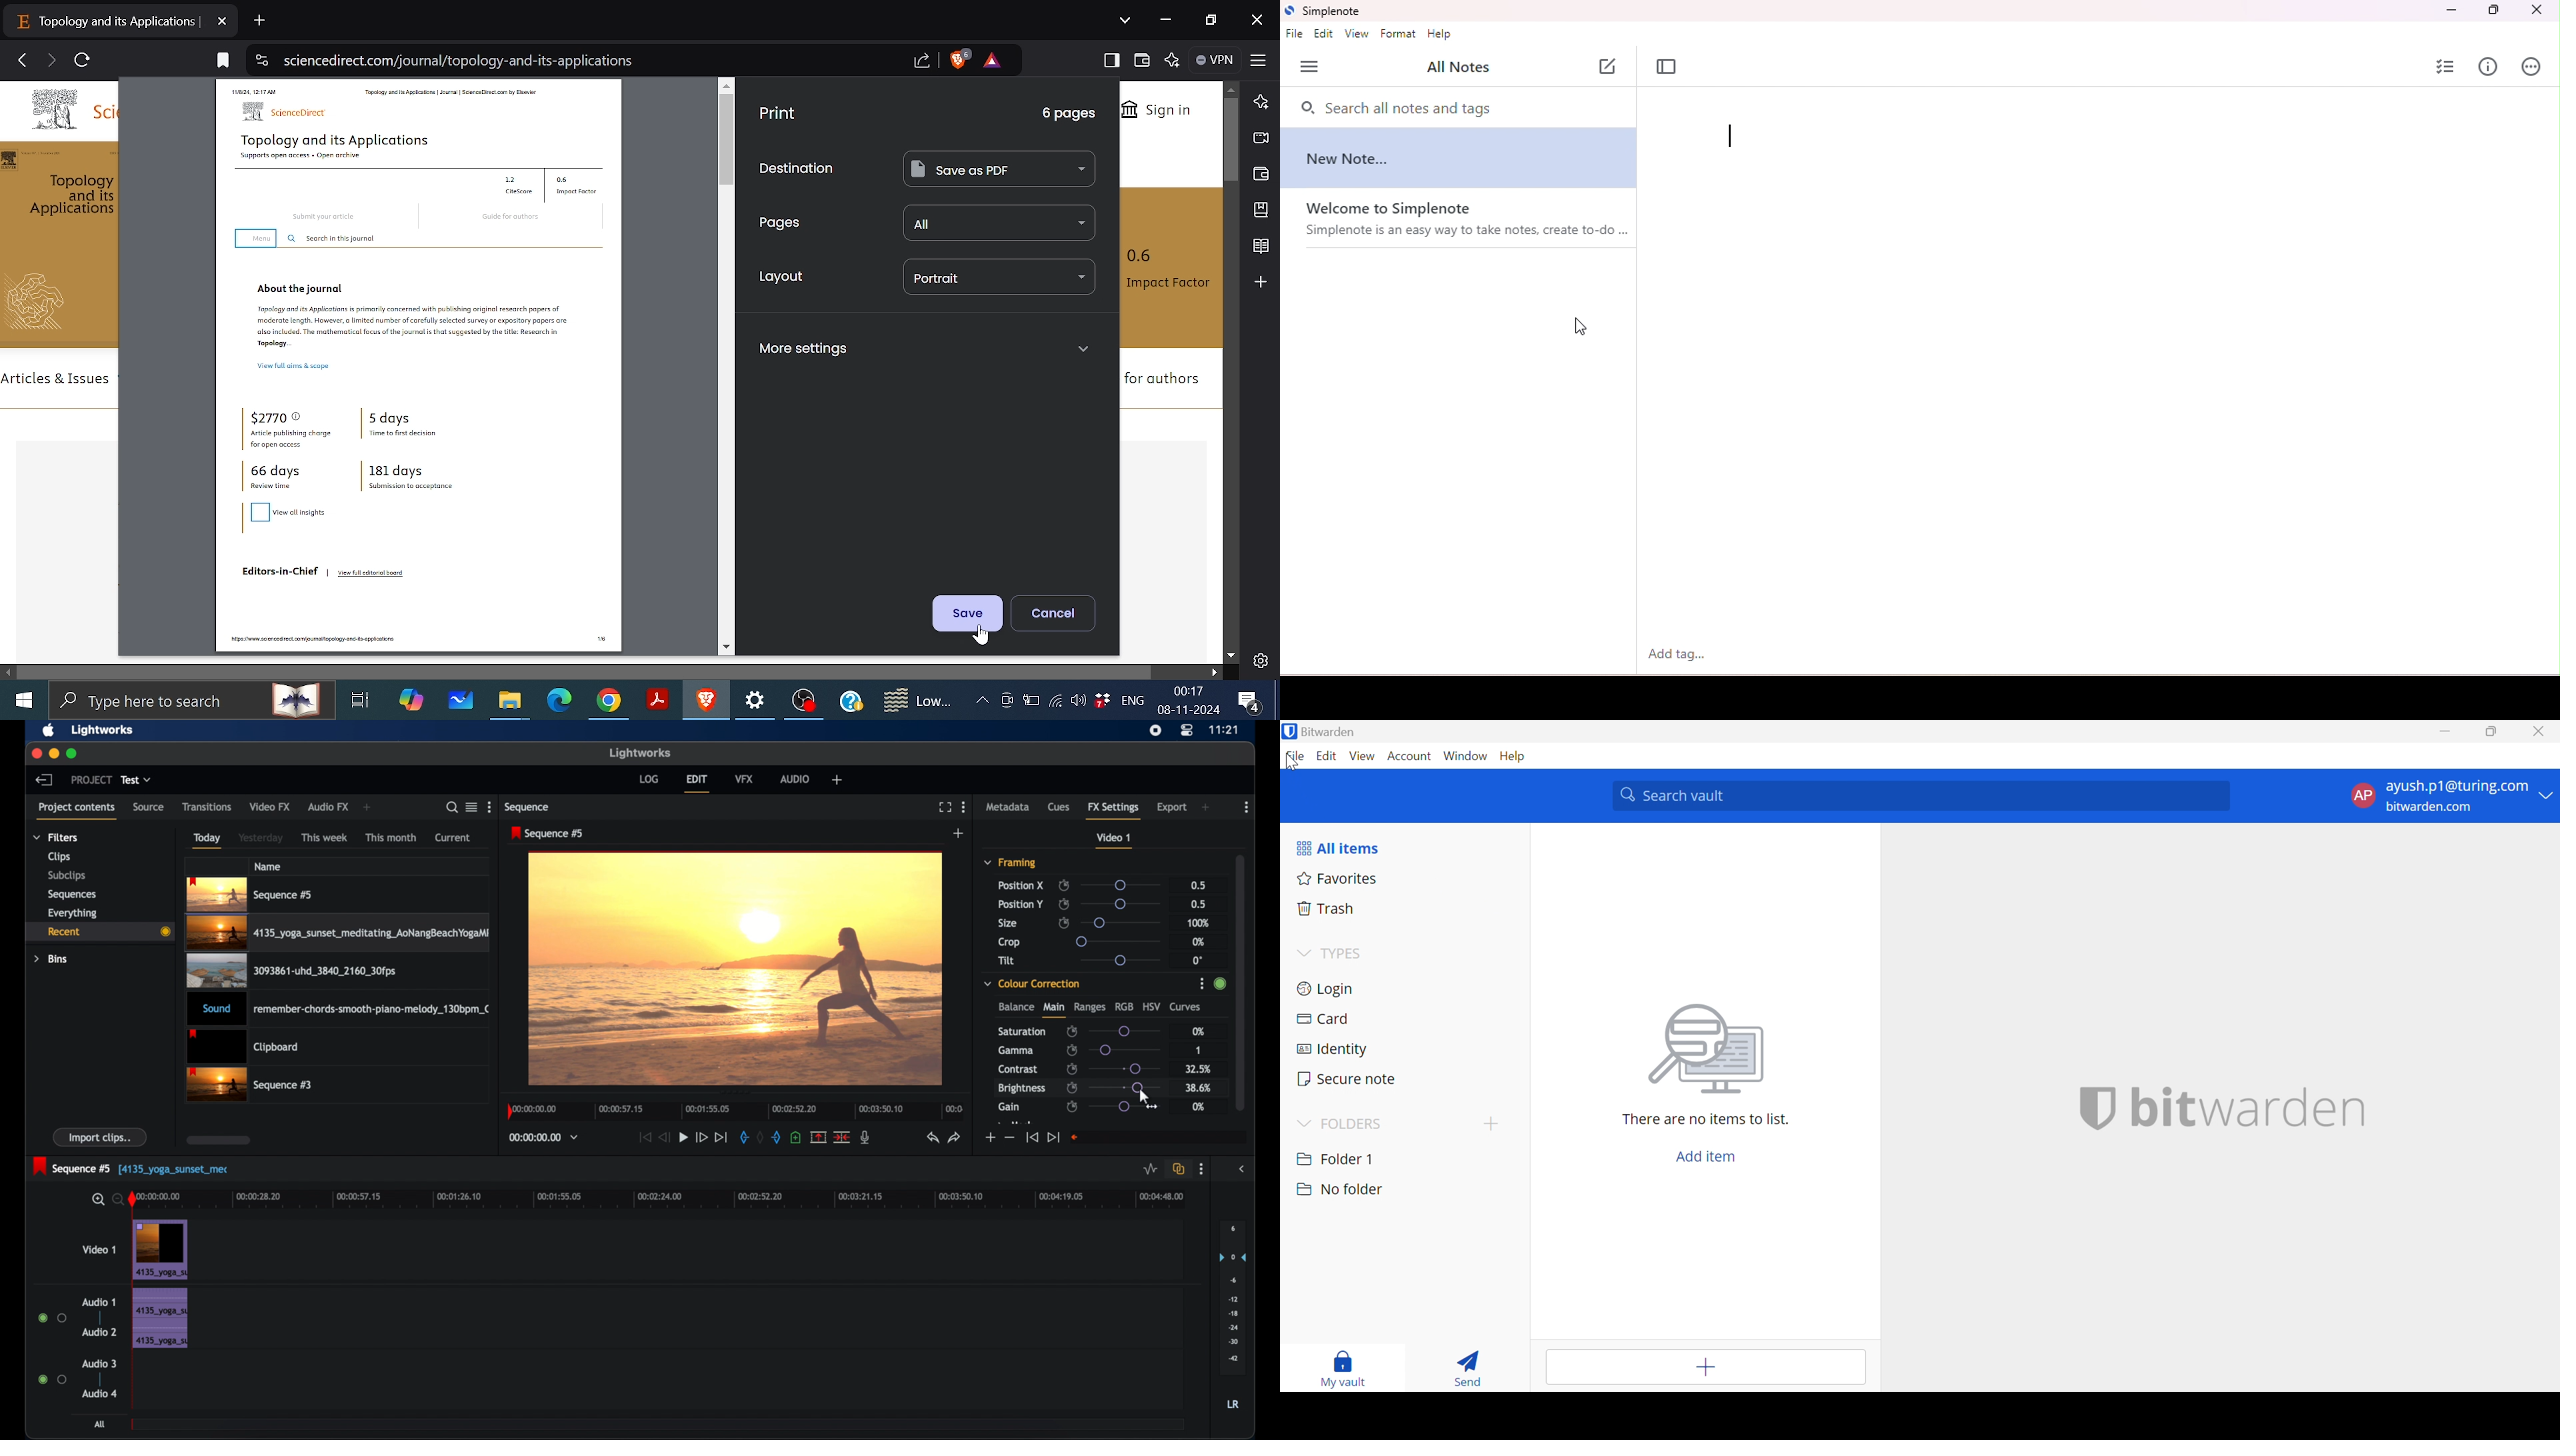  Describe the element at coordinates (989, 1138) in the screenshot. I see `increment` at that location.